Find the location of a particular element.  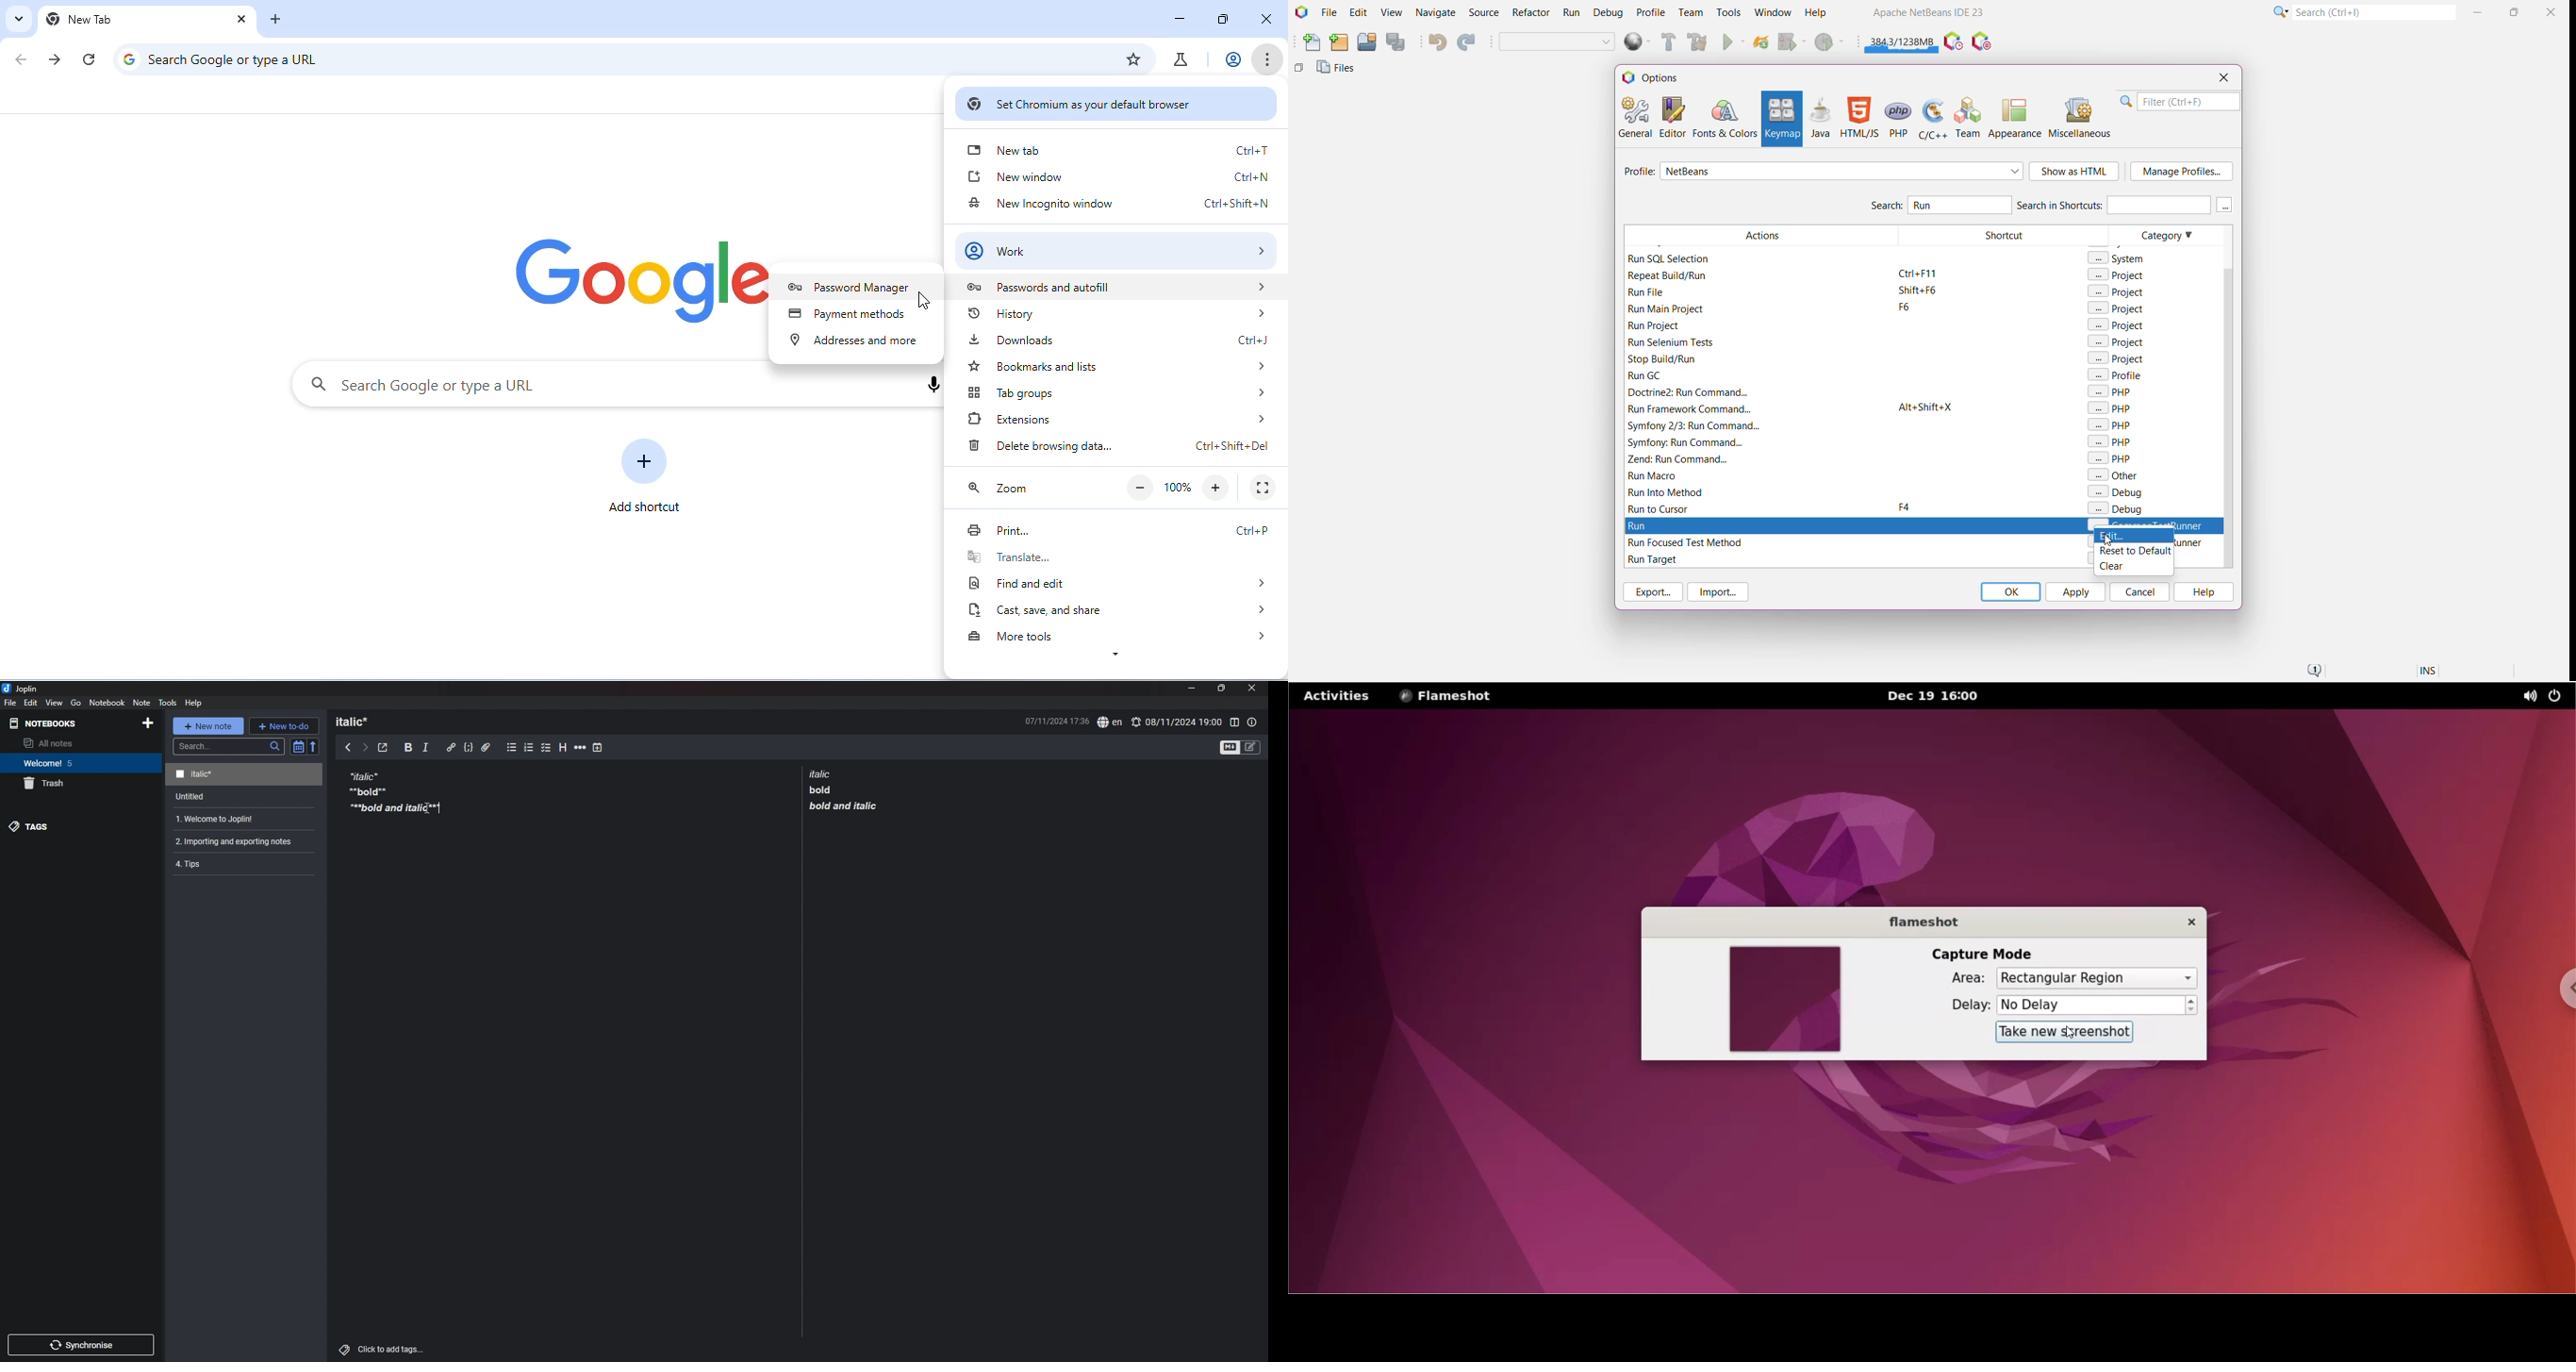

activities is located at coordinates (1336, 696).